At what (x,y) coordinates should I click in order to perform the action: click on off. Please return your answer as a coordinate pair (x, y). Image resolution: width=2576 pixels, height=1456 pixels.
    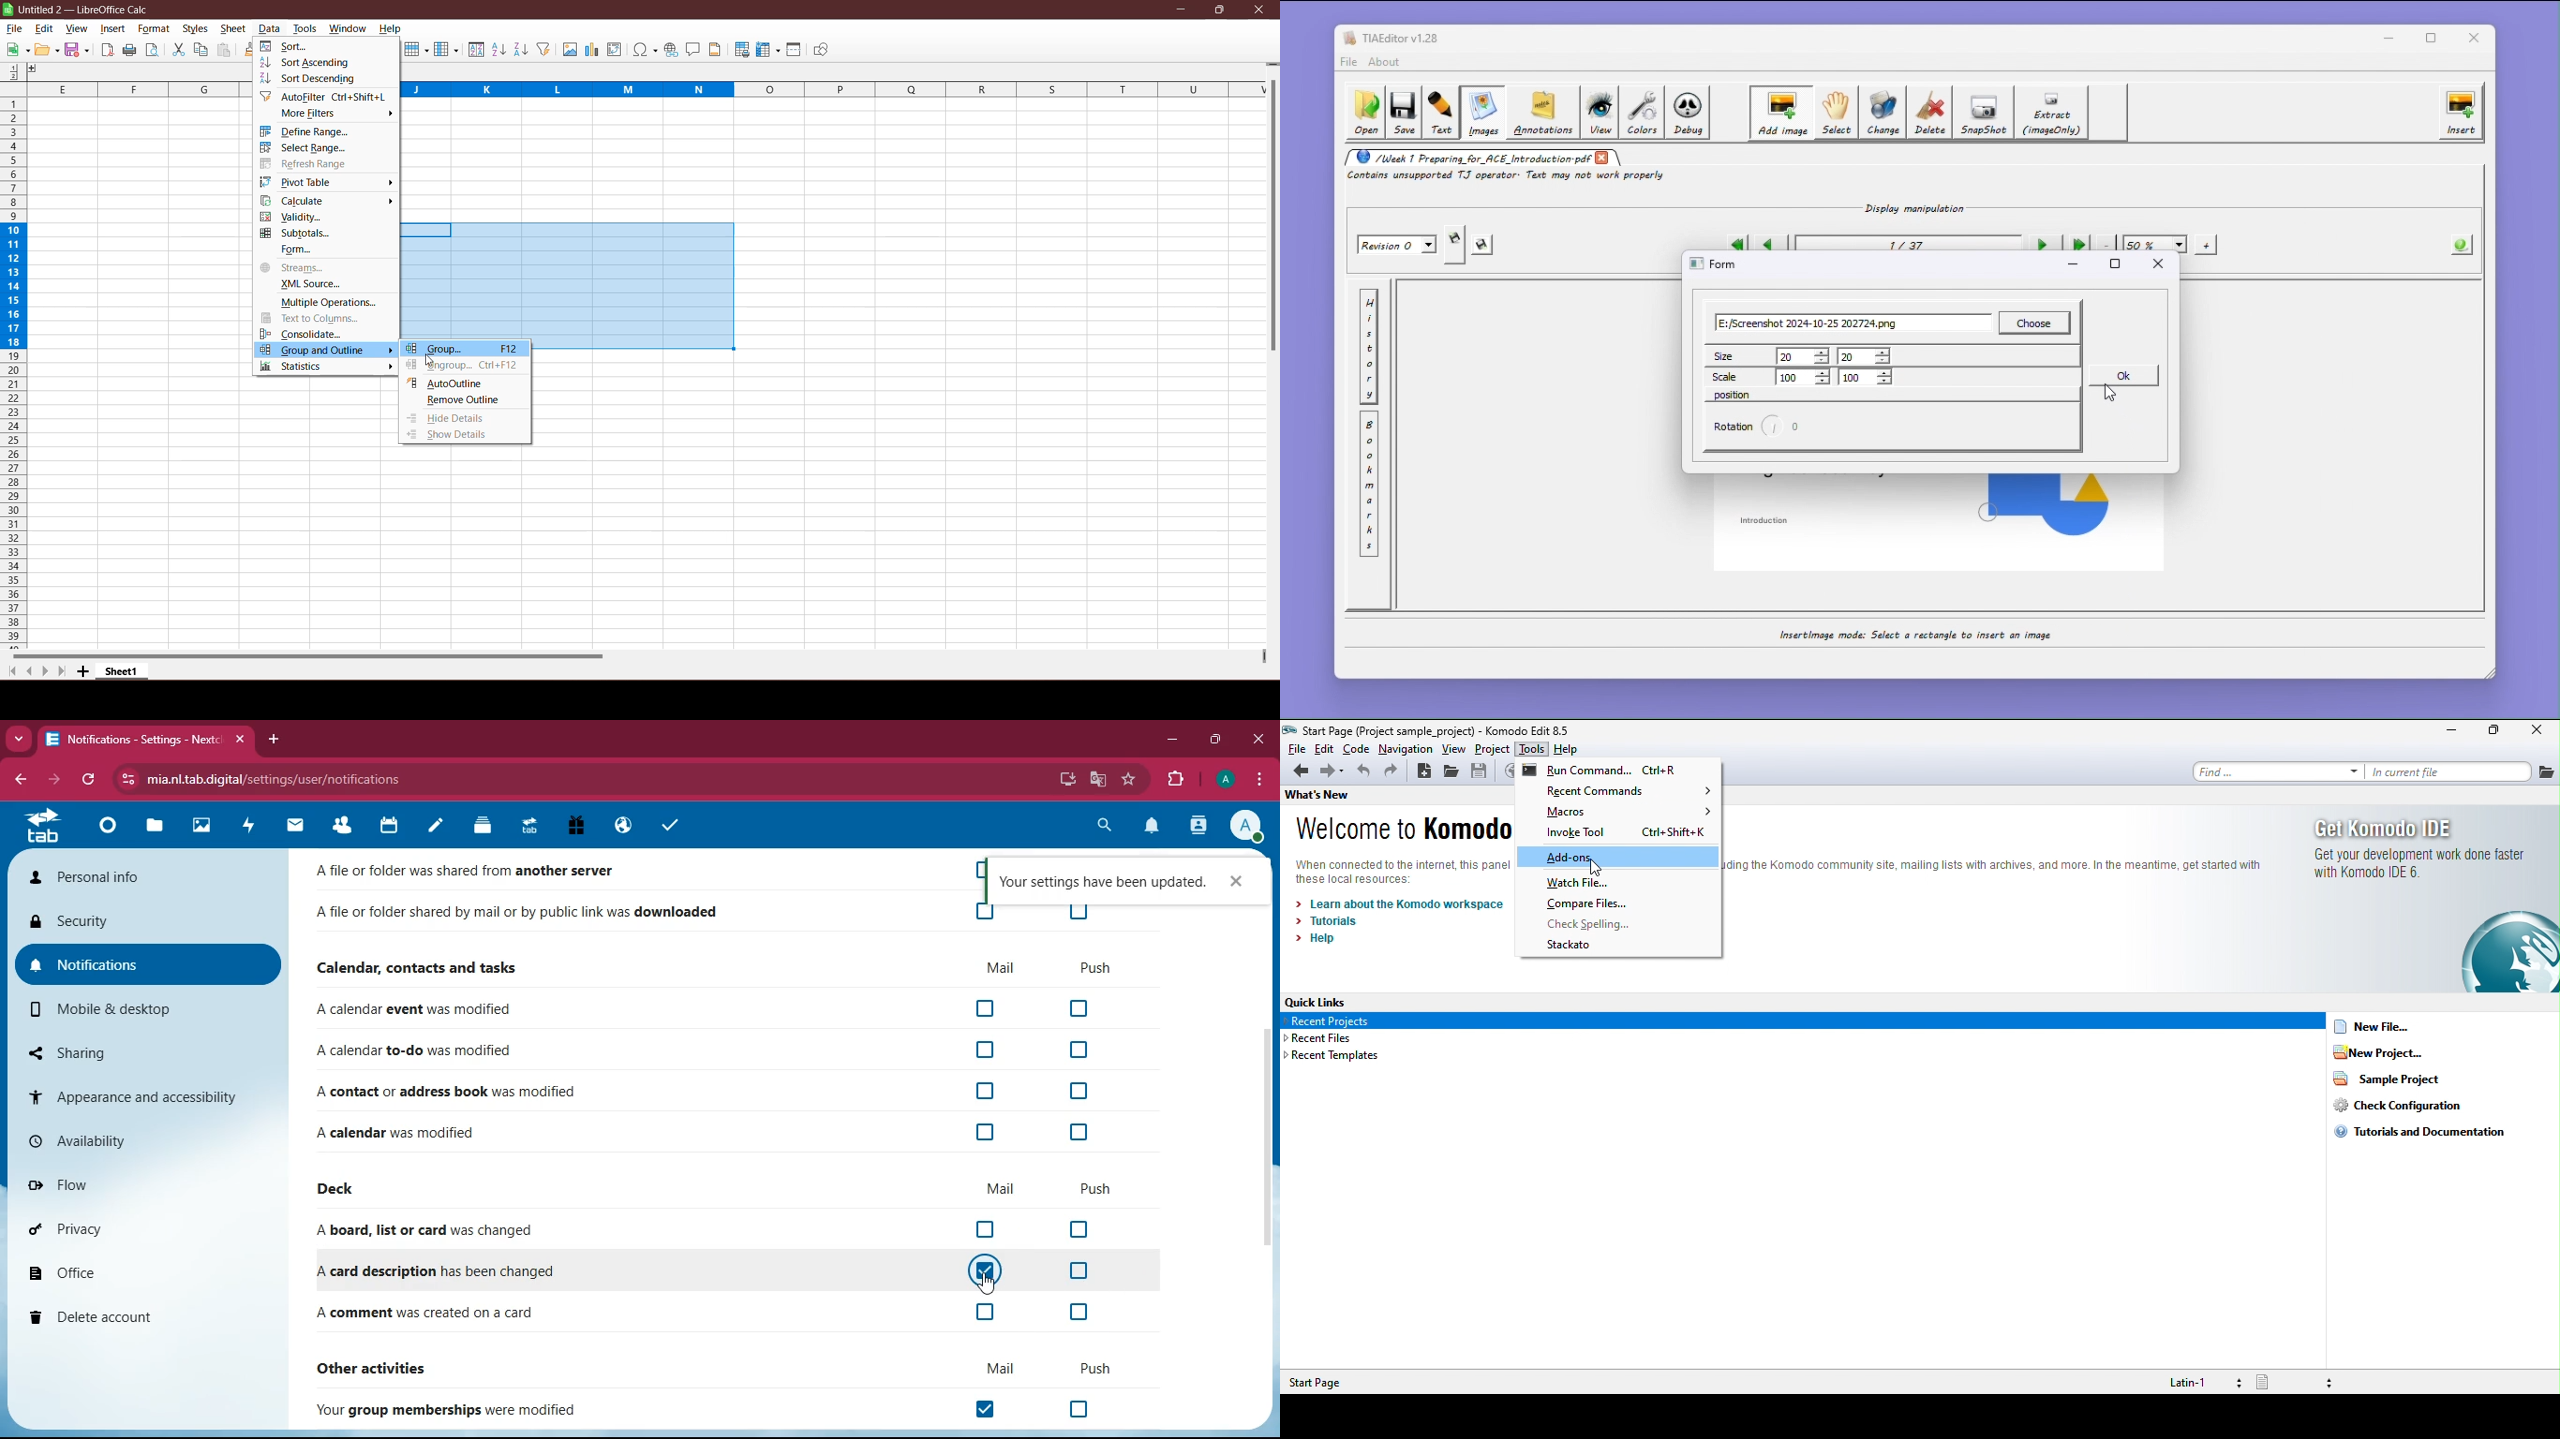
    Looking at the image, I should click on (1079, 1092).